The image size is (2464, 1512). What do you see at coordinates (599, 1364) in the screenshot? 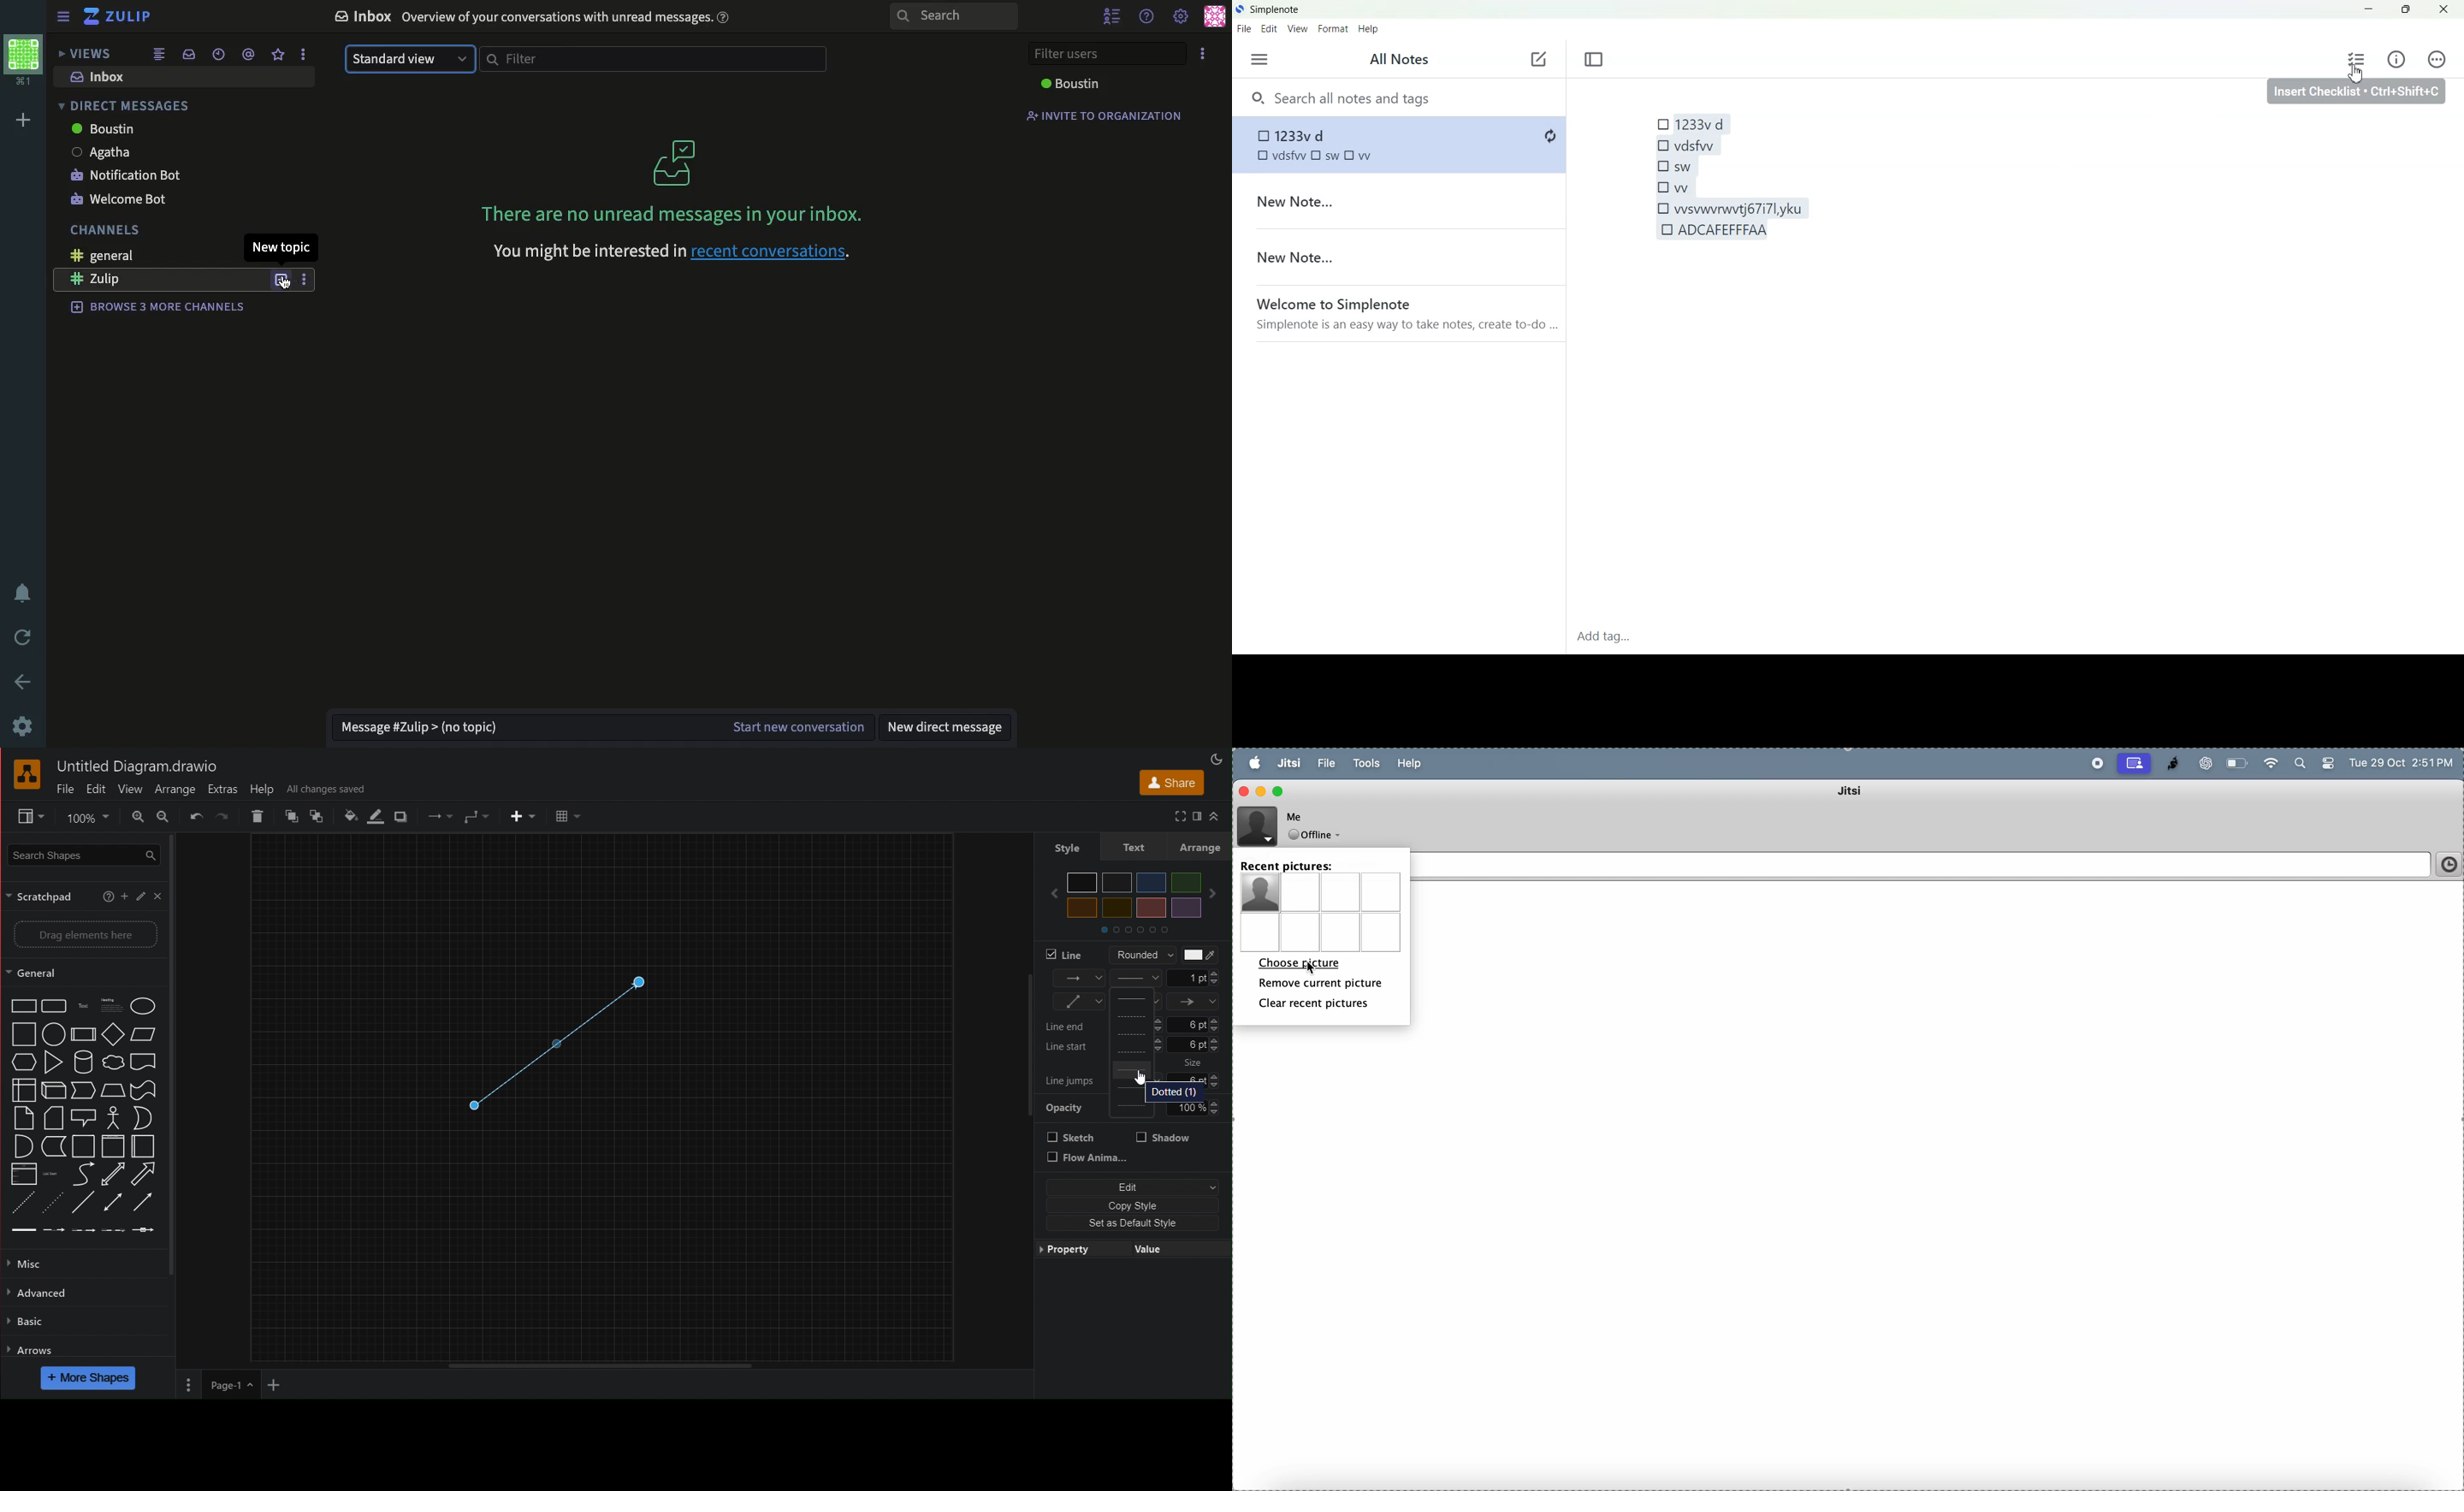
I see `page limit` at bounding box center [599, 1364].